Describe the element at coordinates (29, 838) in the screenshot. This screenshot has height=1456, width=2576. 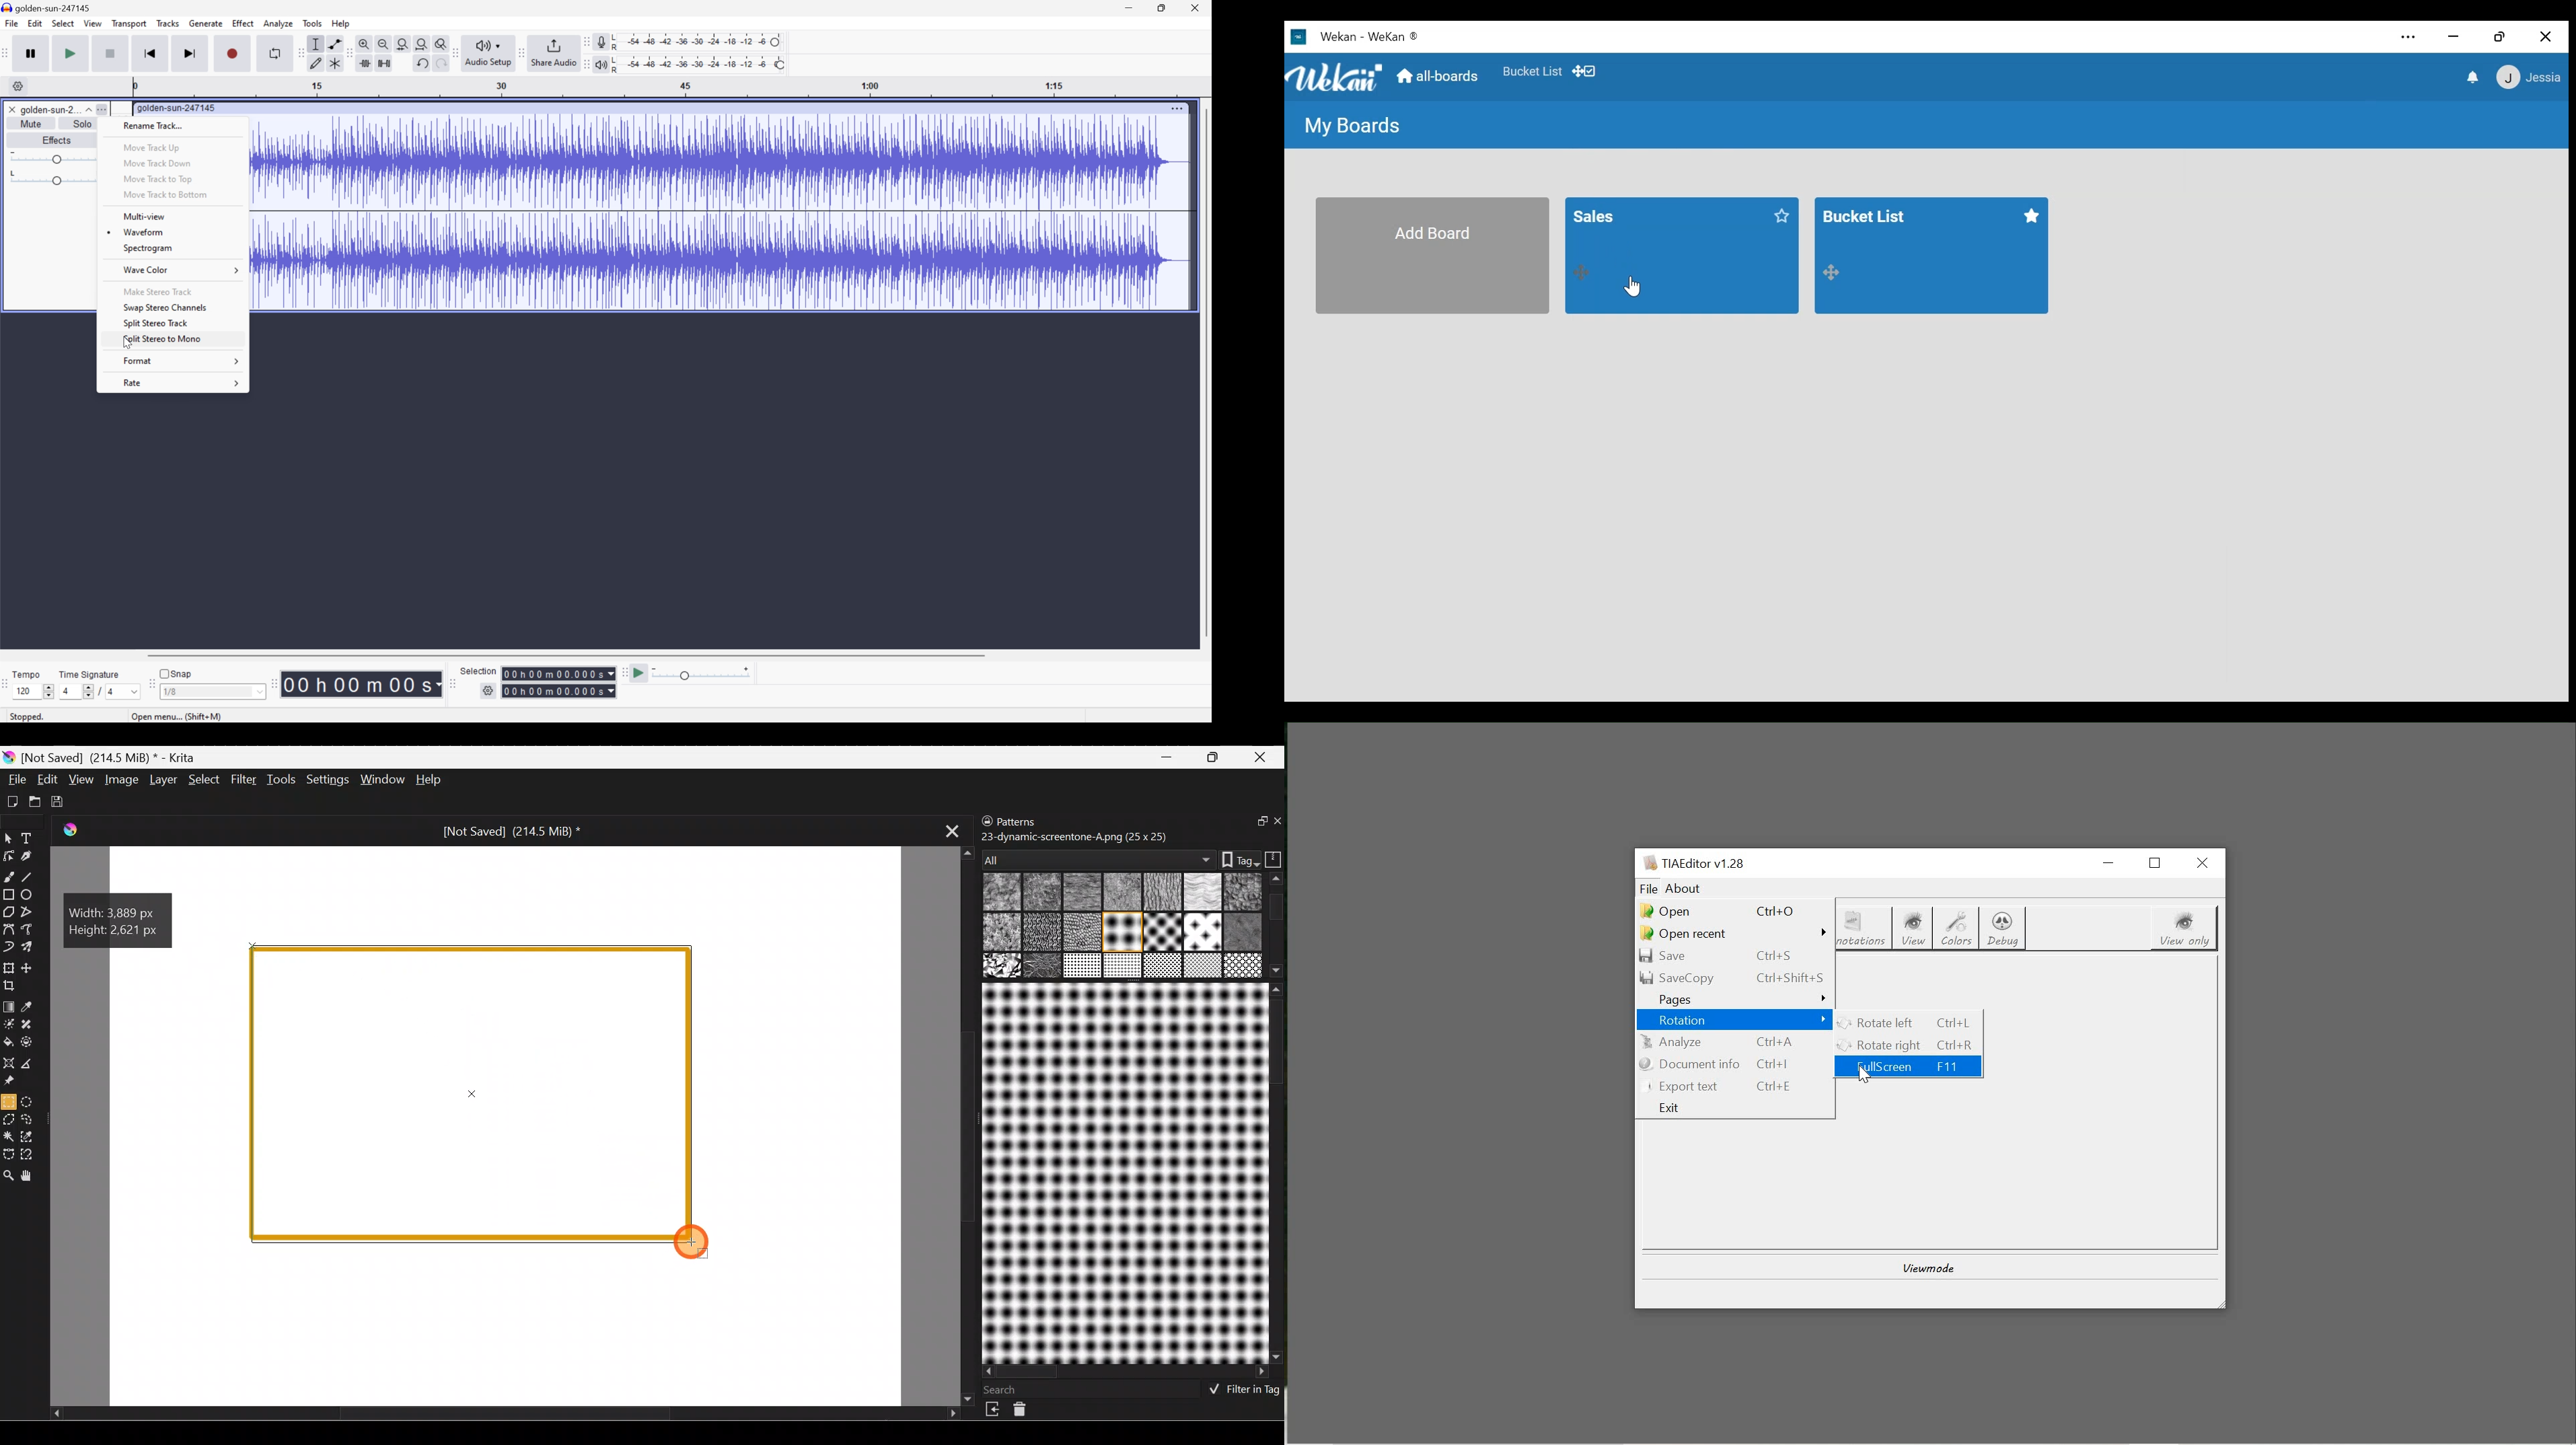
I see `Text tool` at that location.